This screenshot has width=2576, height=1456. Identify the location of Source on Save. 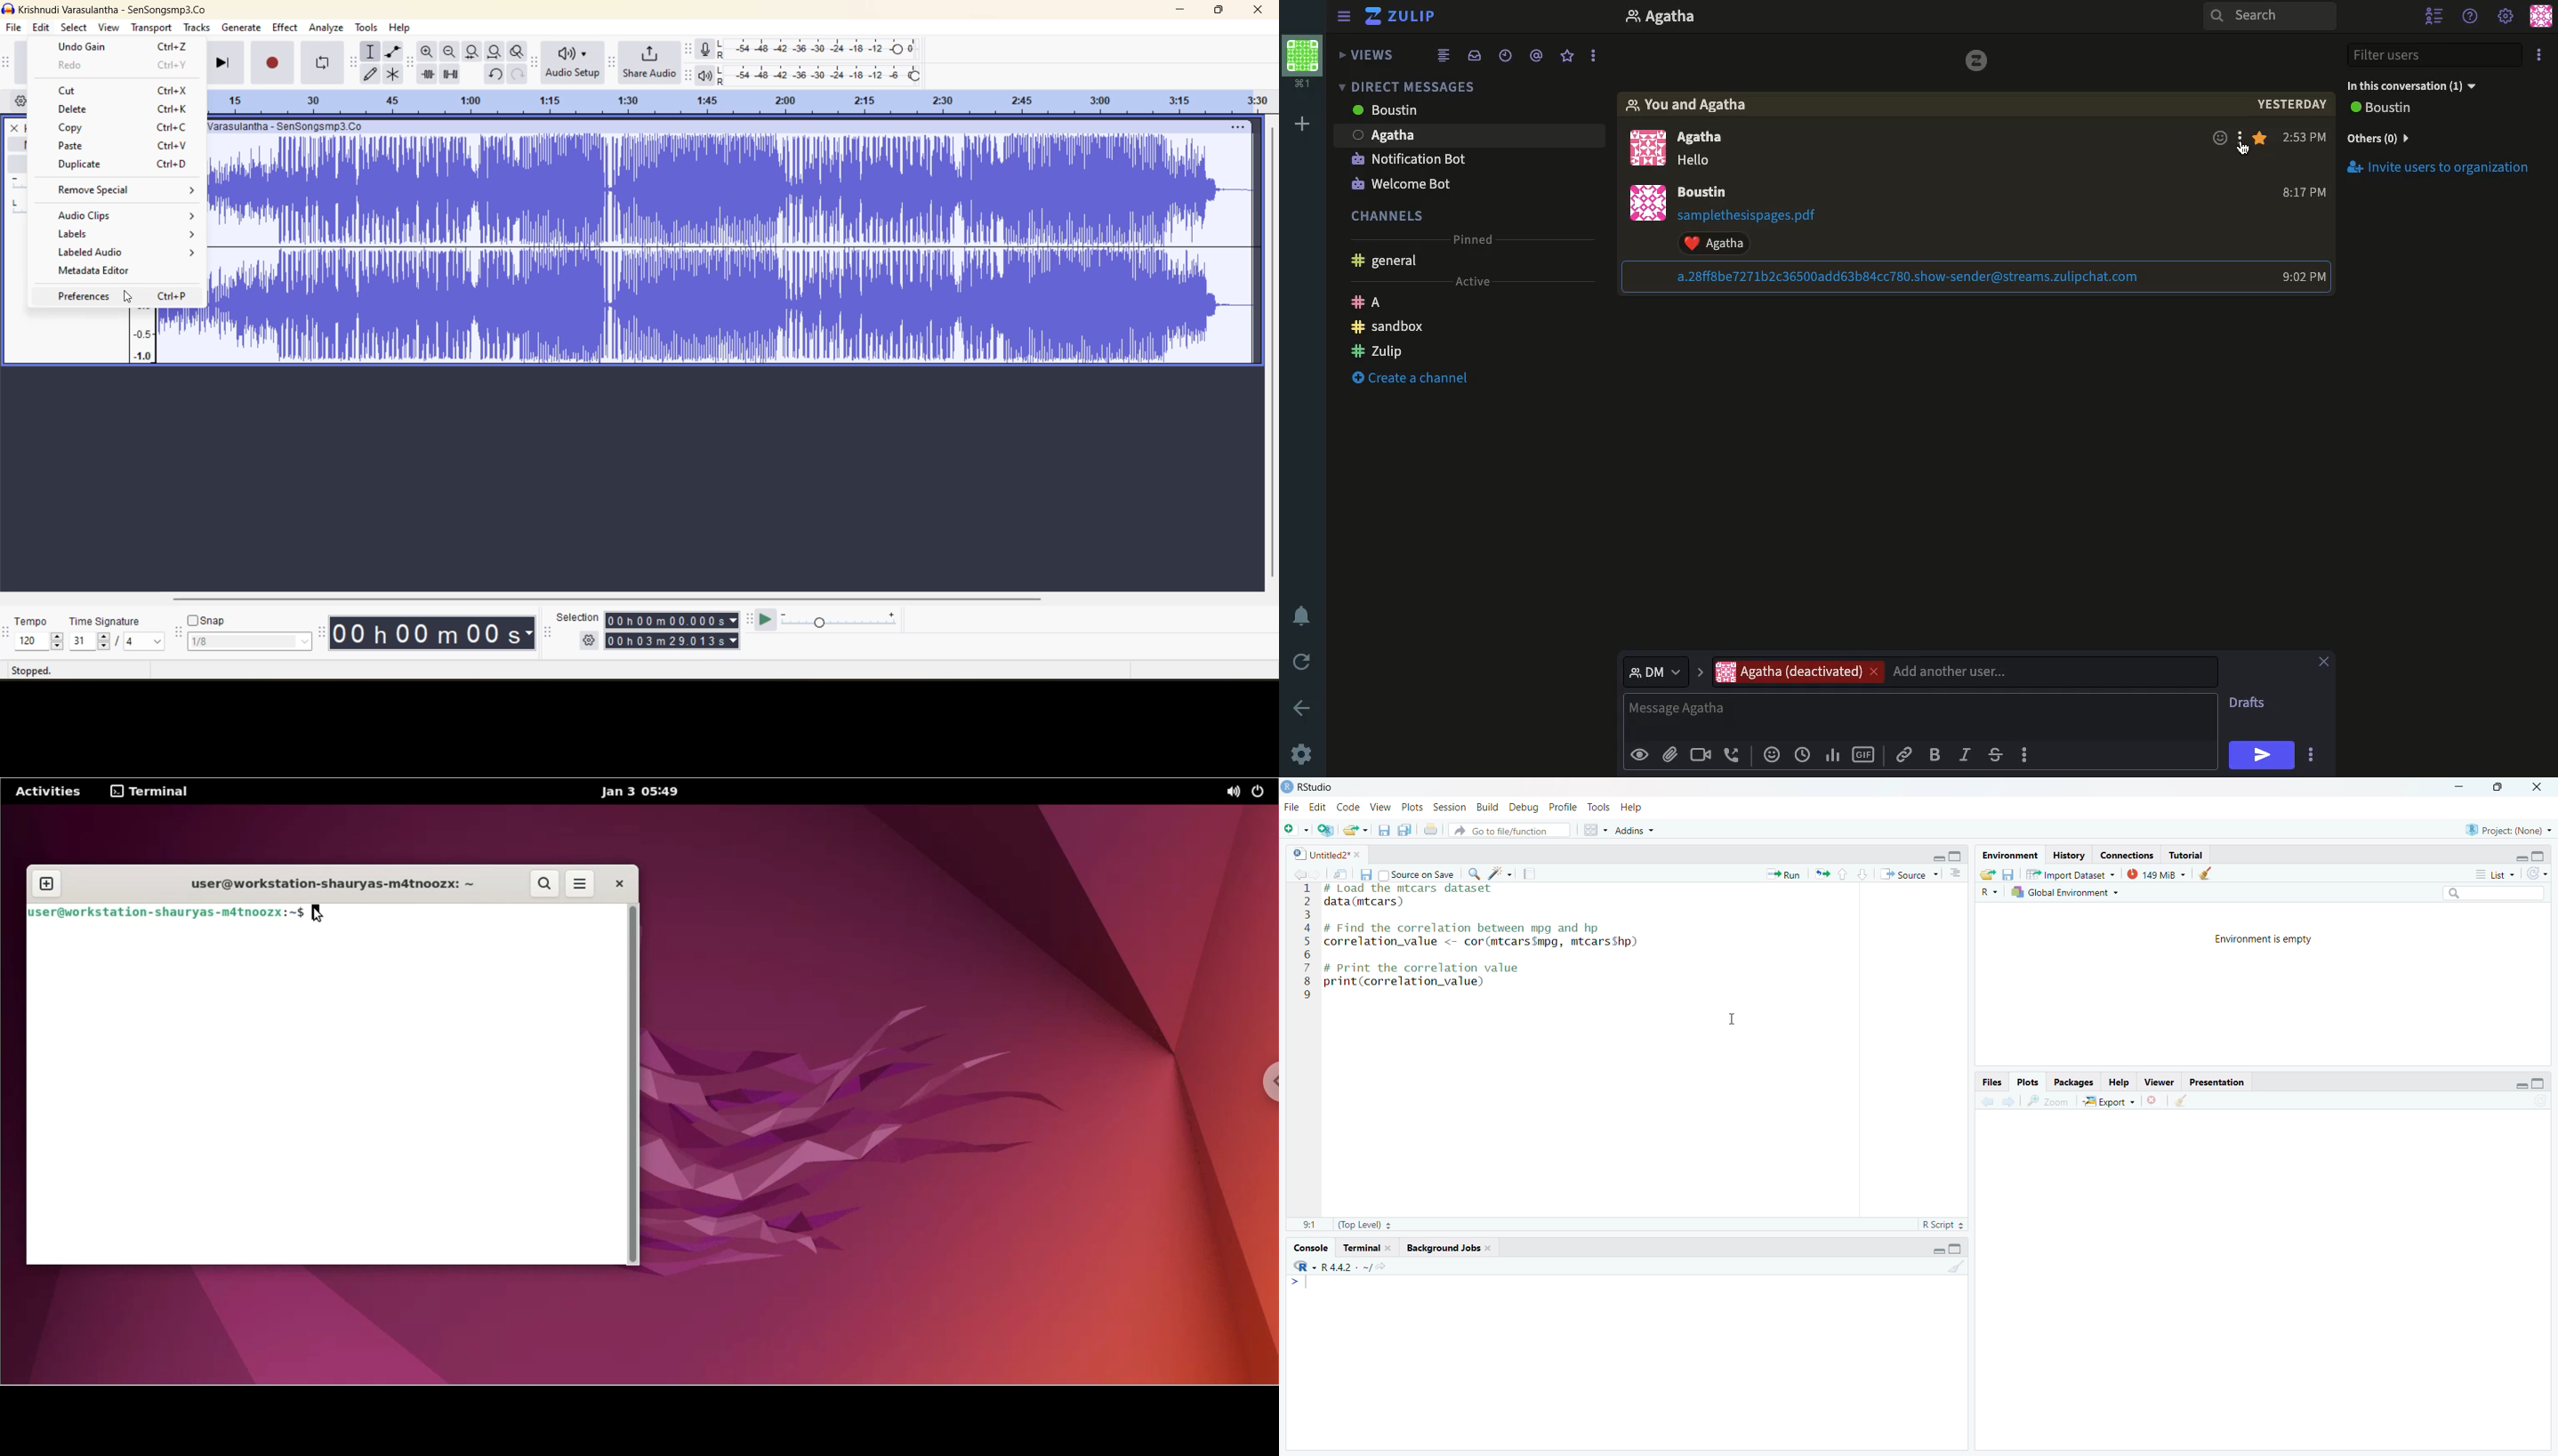
(1418, 875).